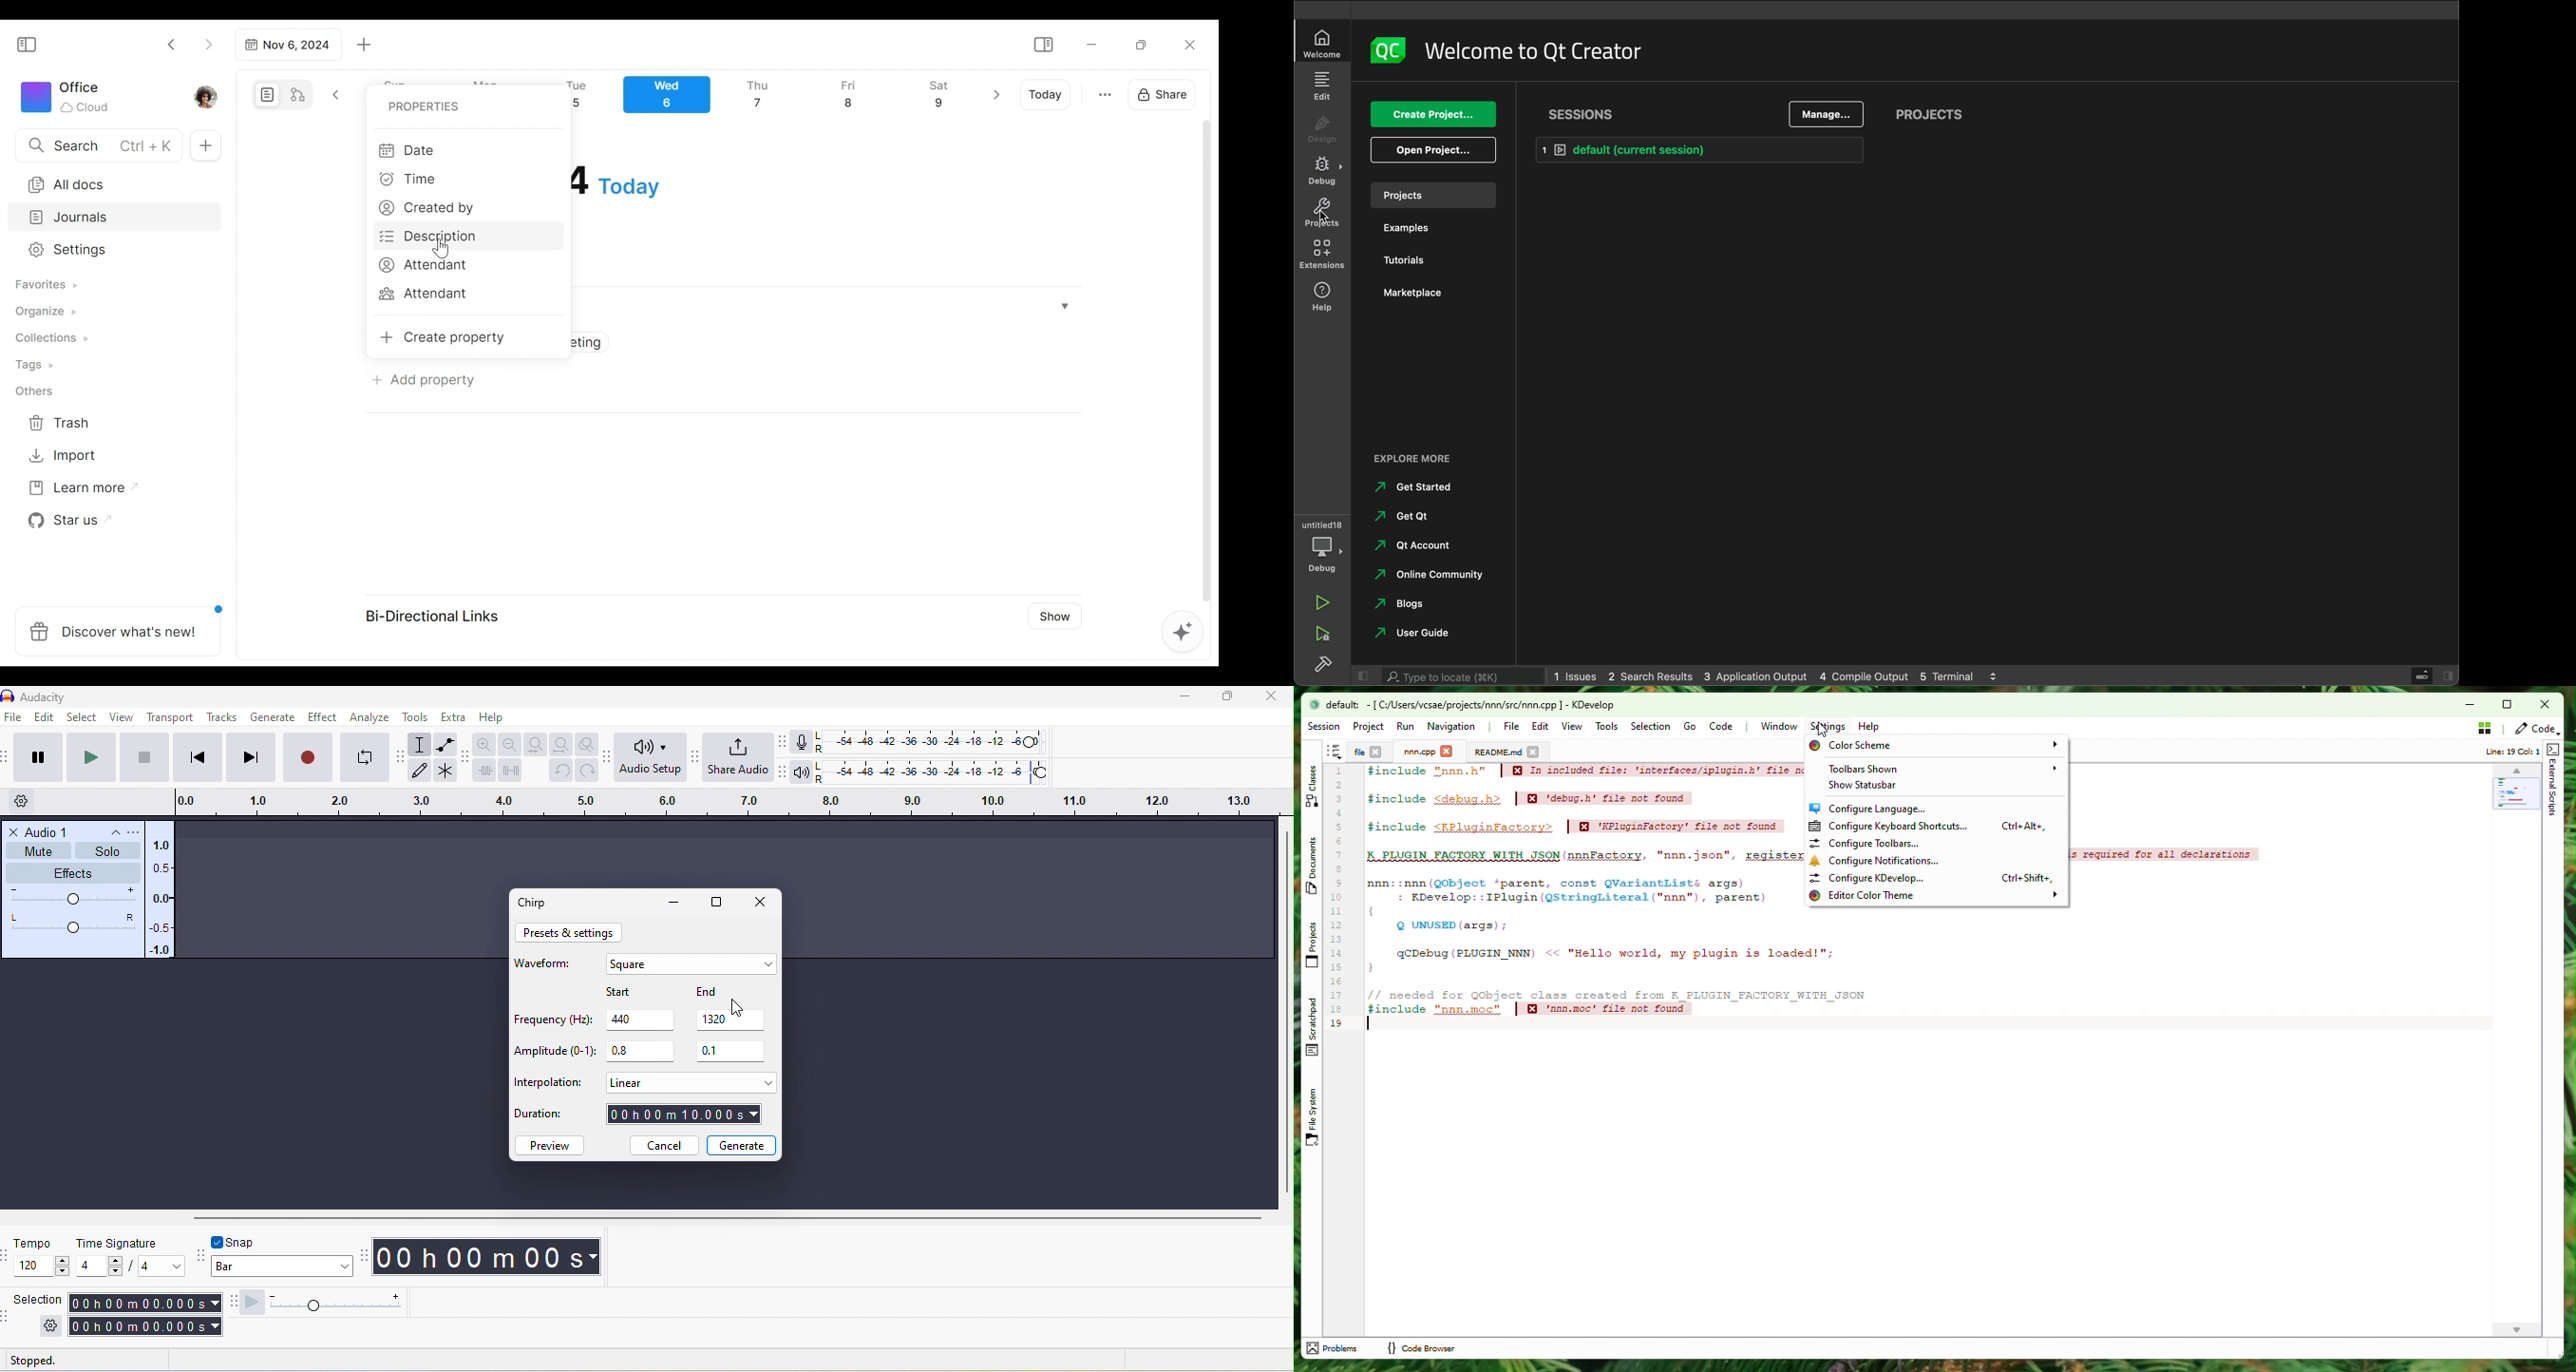 This screenshot has width=2576, height=1372. I want to click on close, so click(760, 904).